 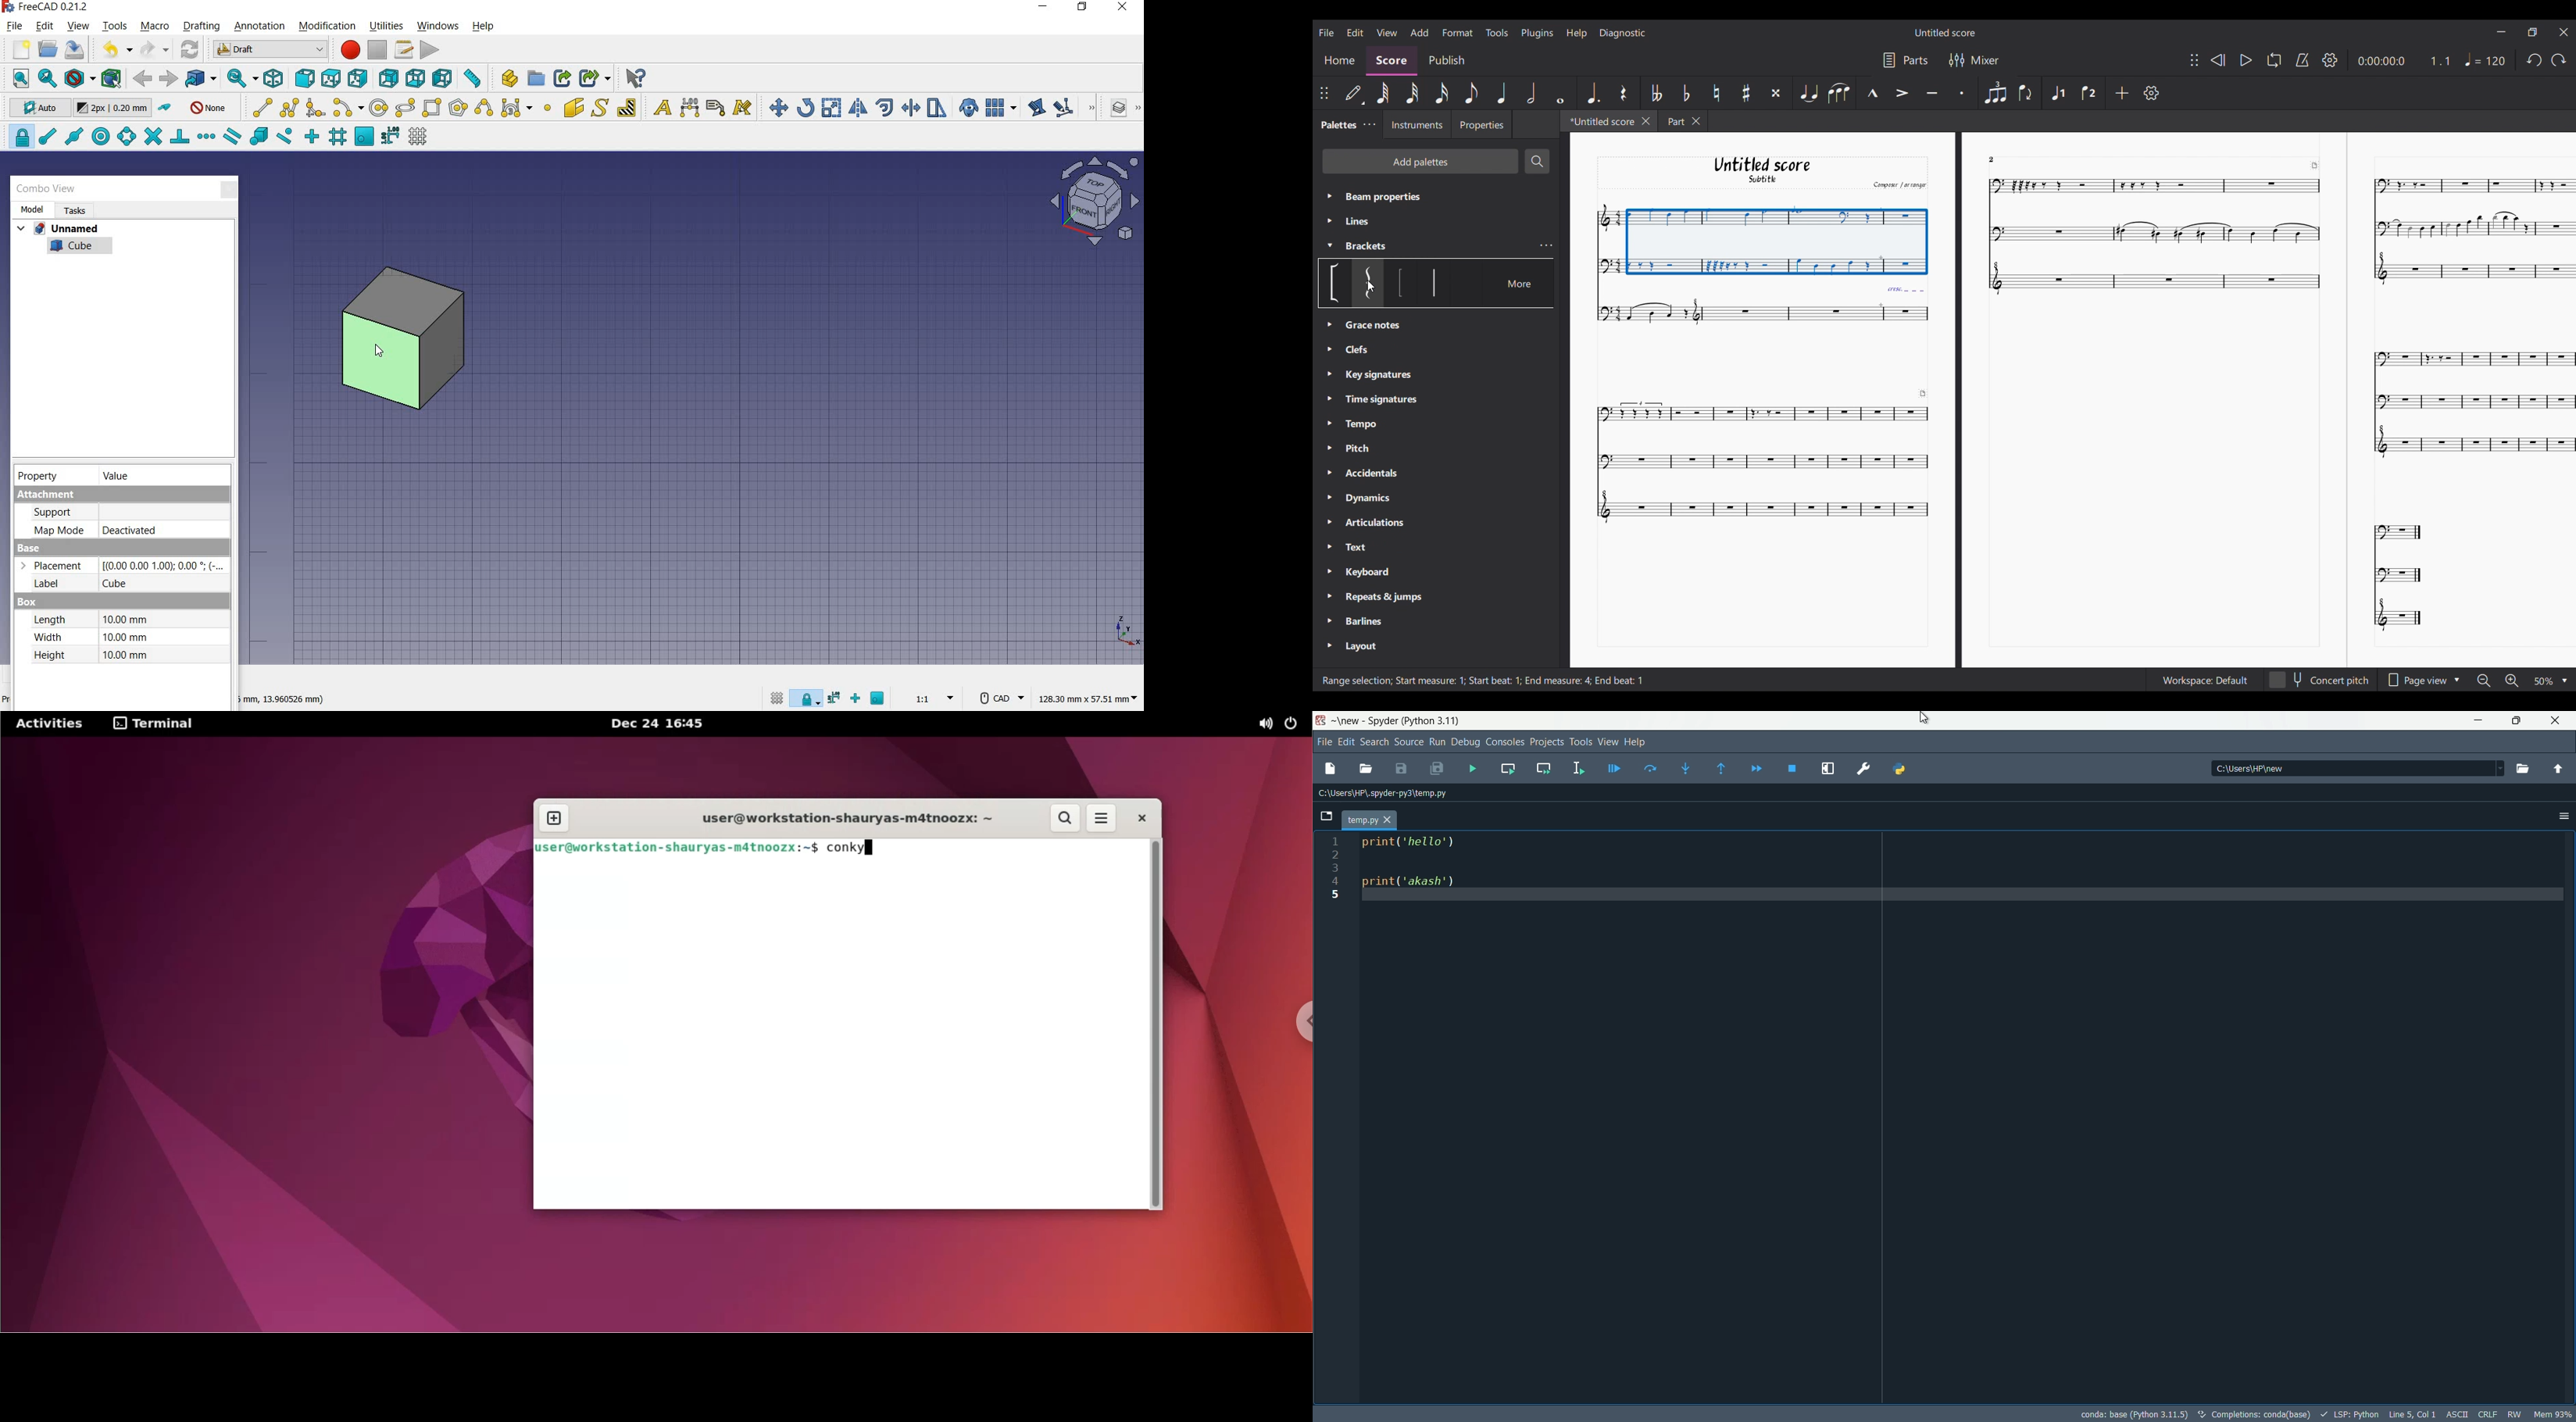 I want to click on text, so click(x=660, y=107).